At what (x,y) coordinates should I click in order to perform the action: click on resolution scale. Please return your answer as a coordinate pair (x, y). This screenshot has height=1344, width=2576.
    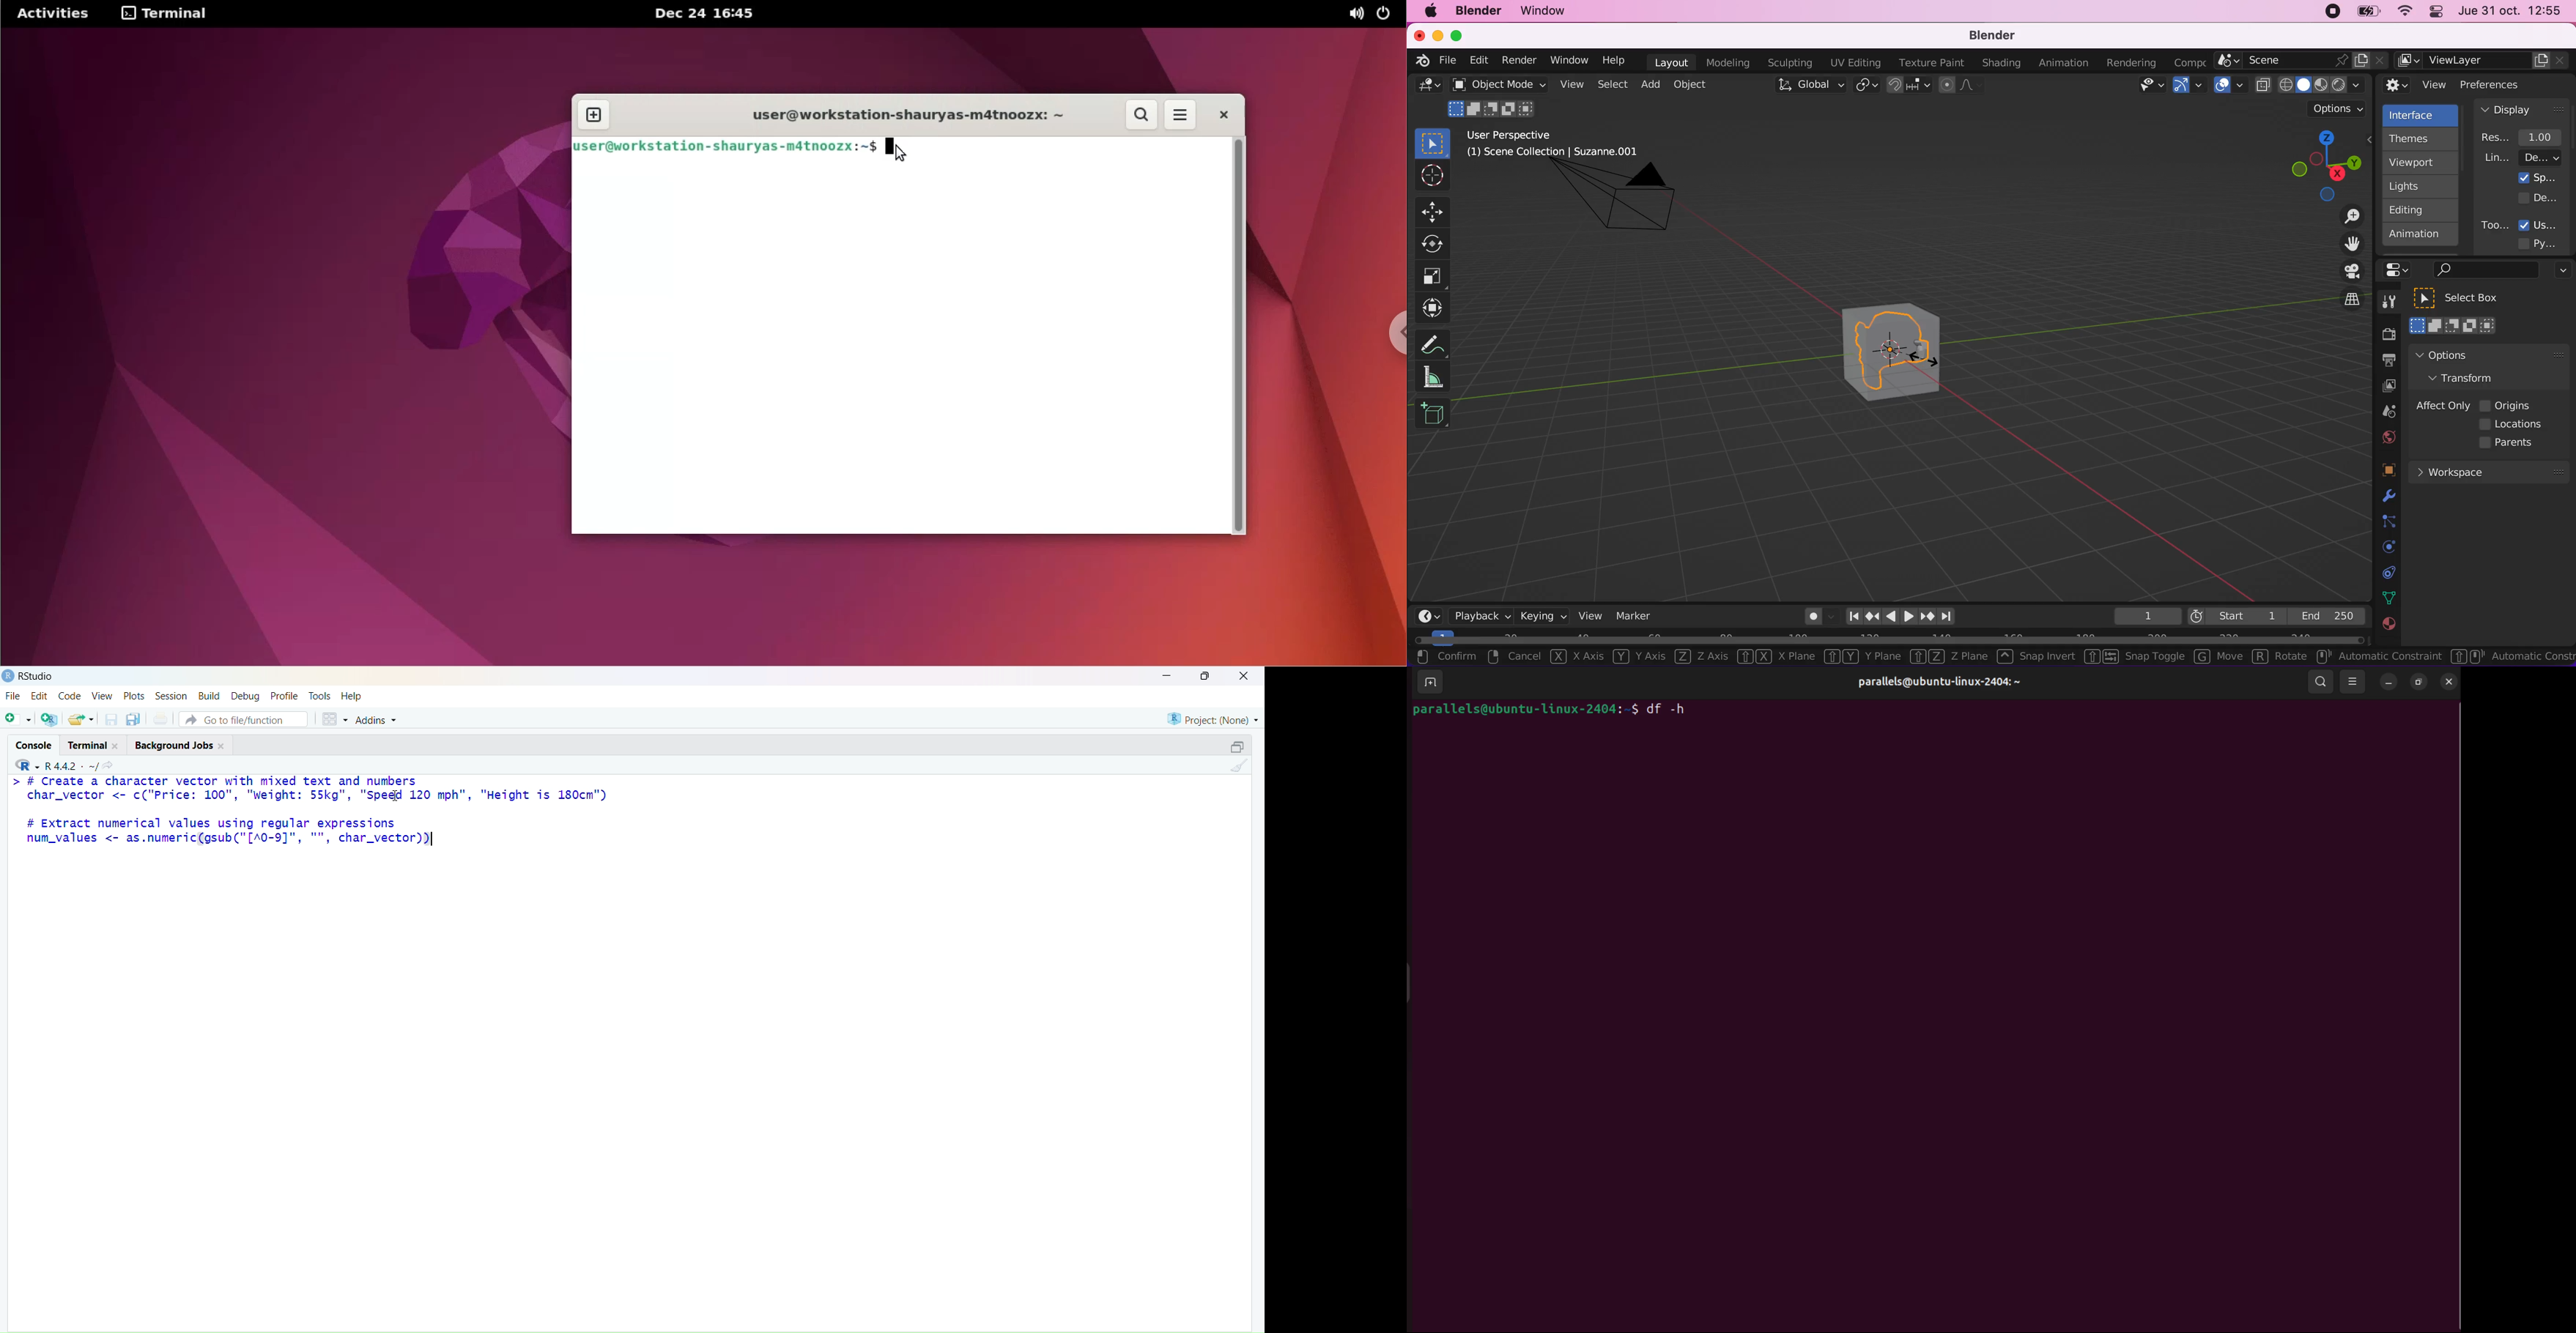
    Looking at the image, I should click on (2527, 137).